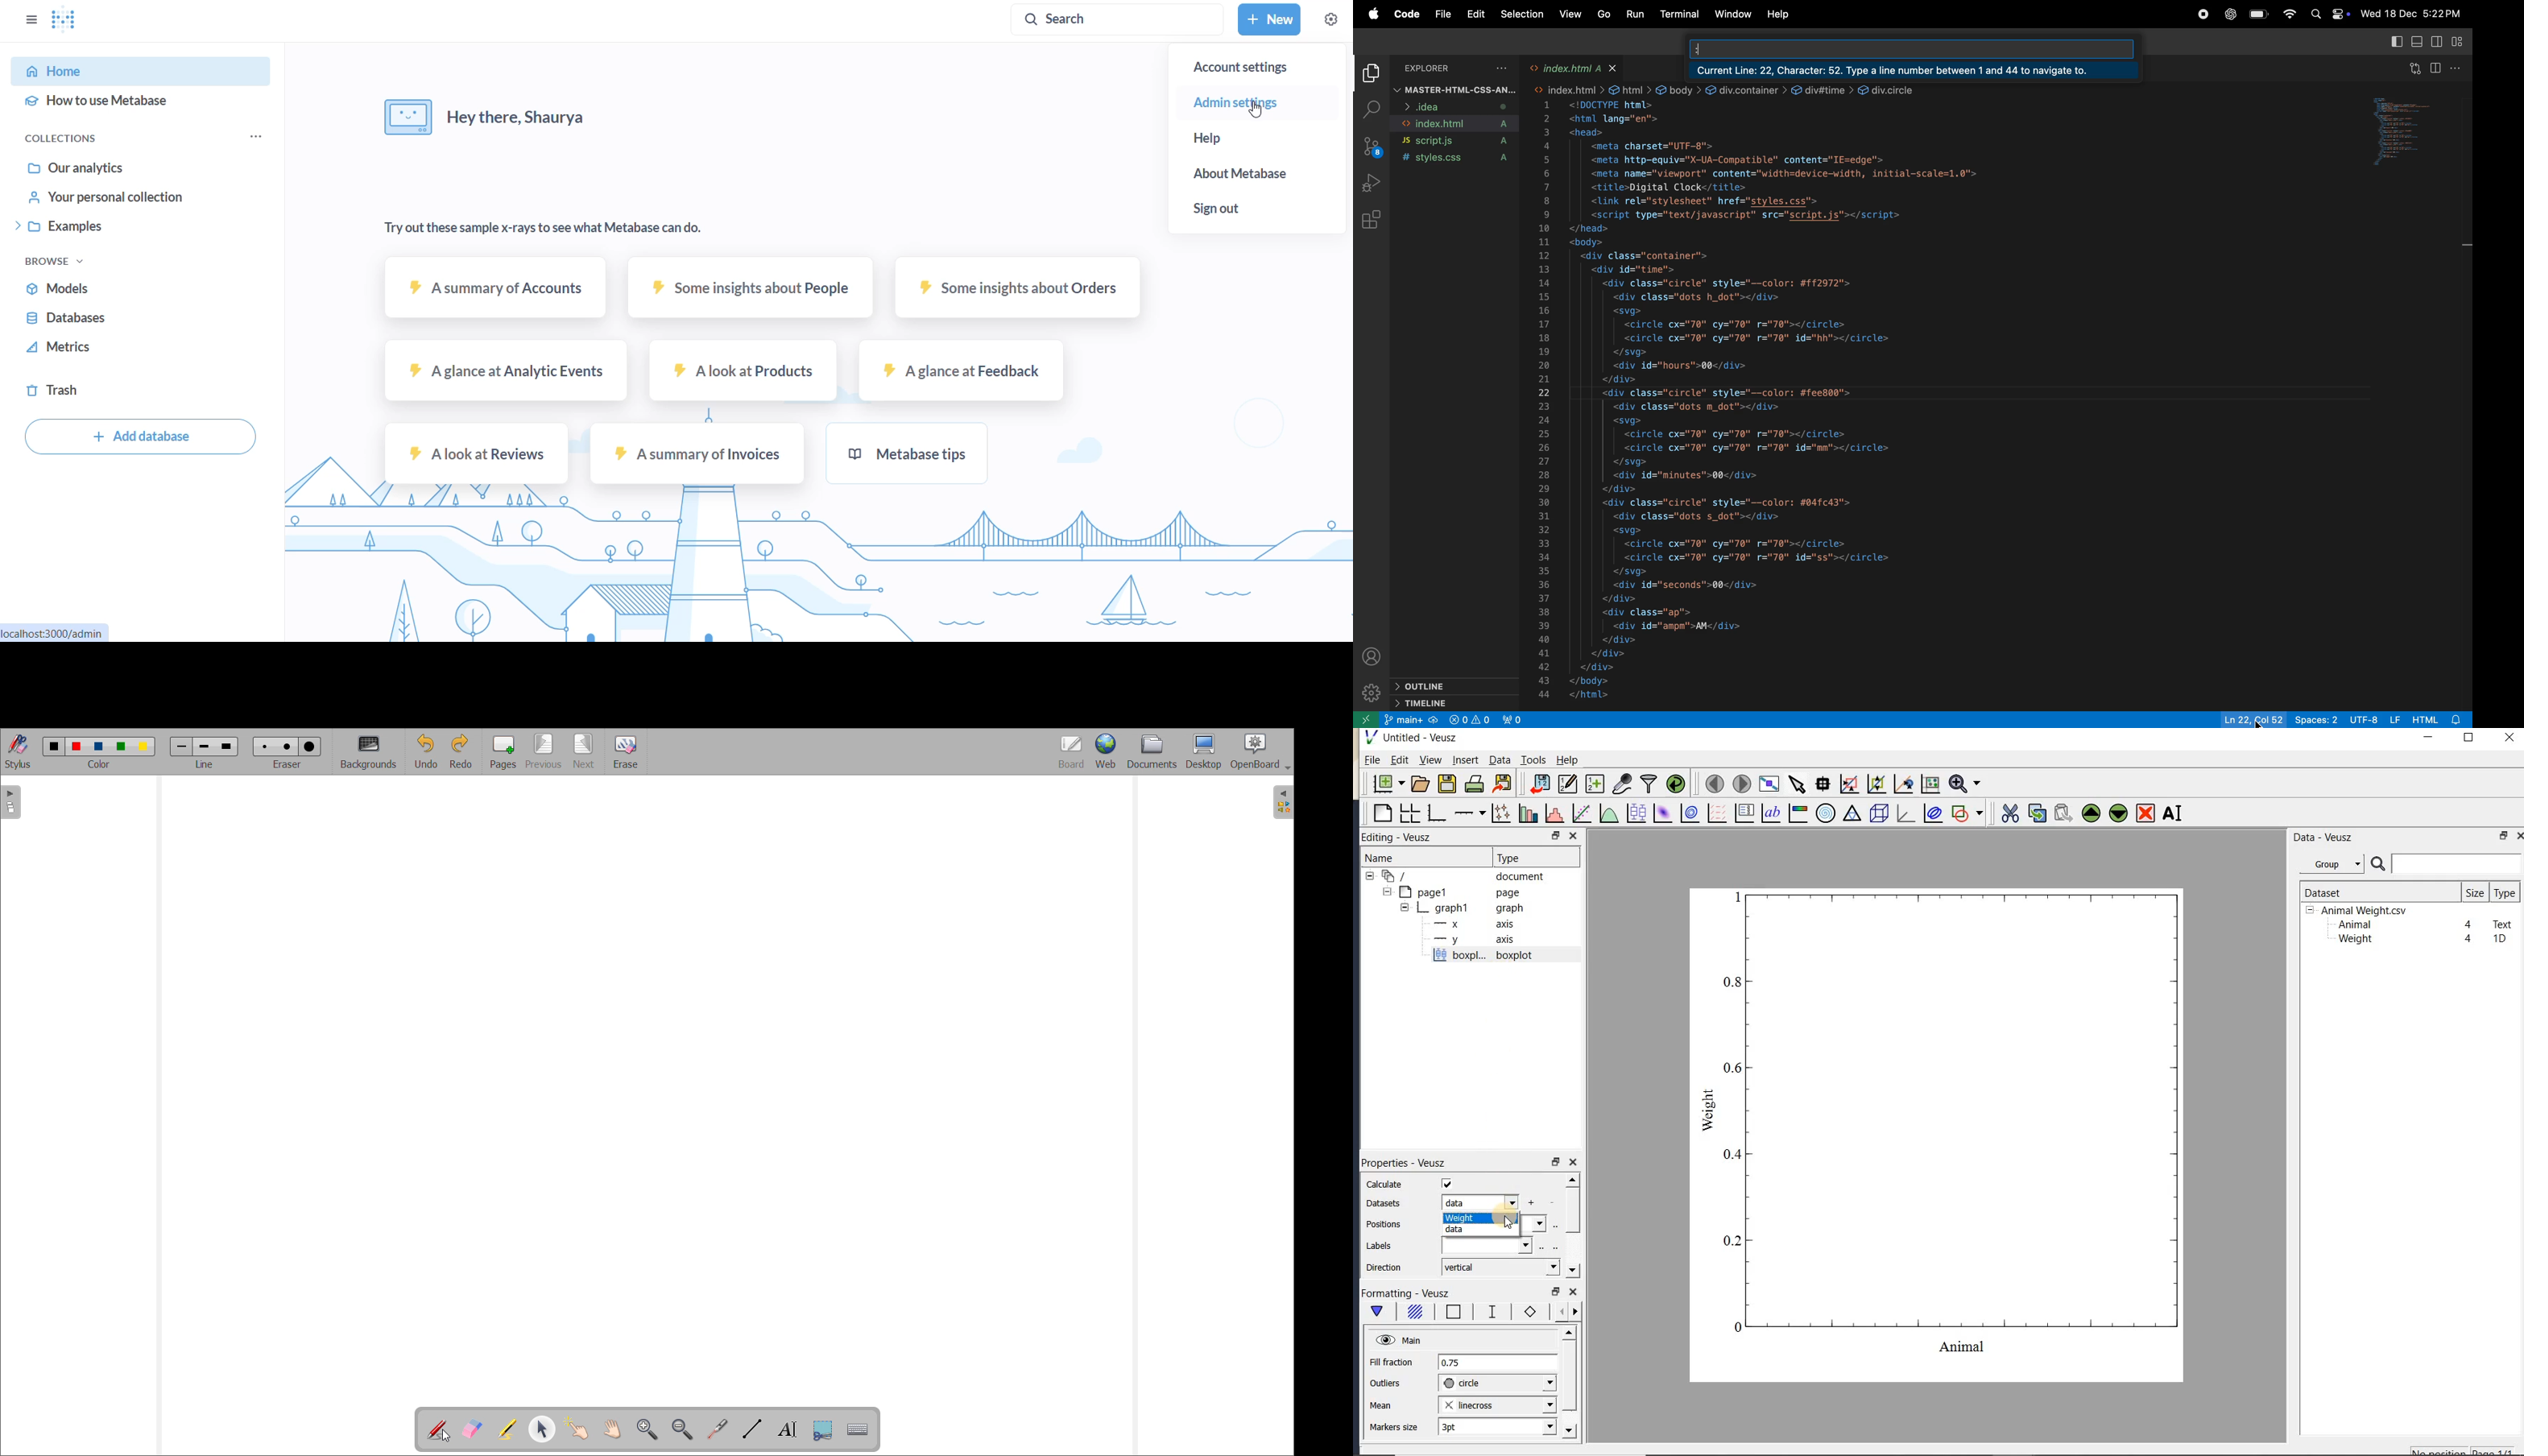 The height and width of the screenshot is (1456, 2548). What do you see at coordinates (1608, 815) in the screenshot?
I see `plot a function` at bounding box center [1608, 815].